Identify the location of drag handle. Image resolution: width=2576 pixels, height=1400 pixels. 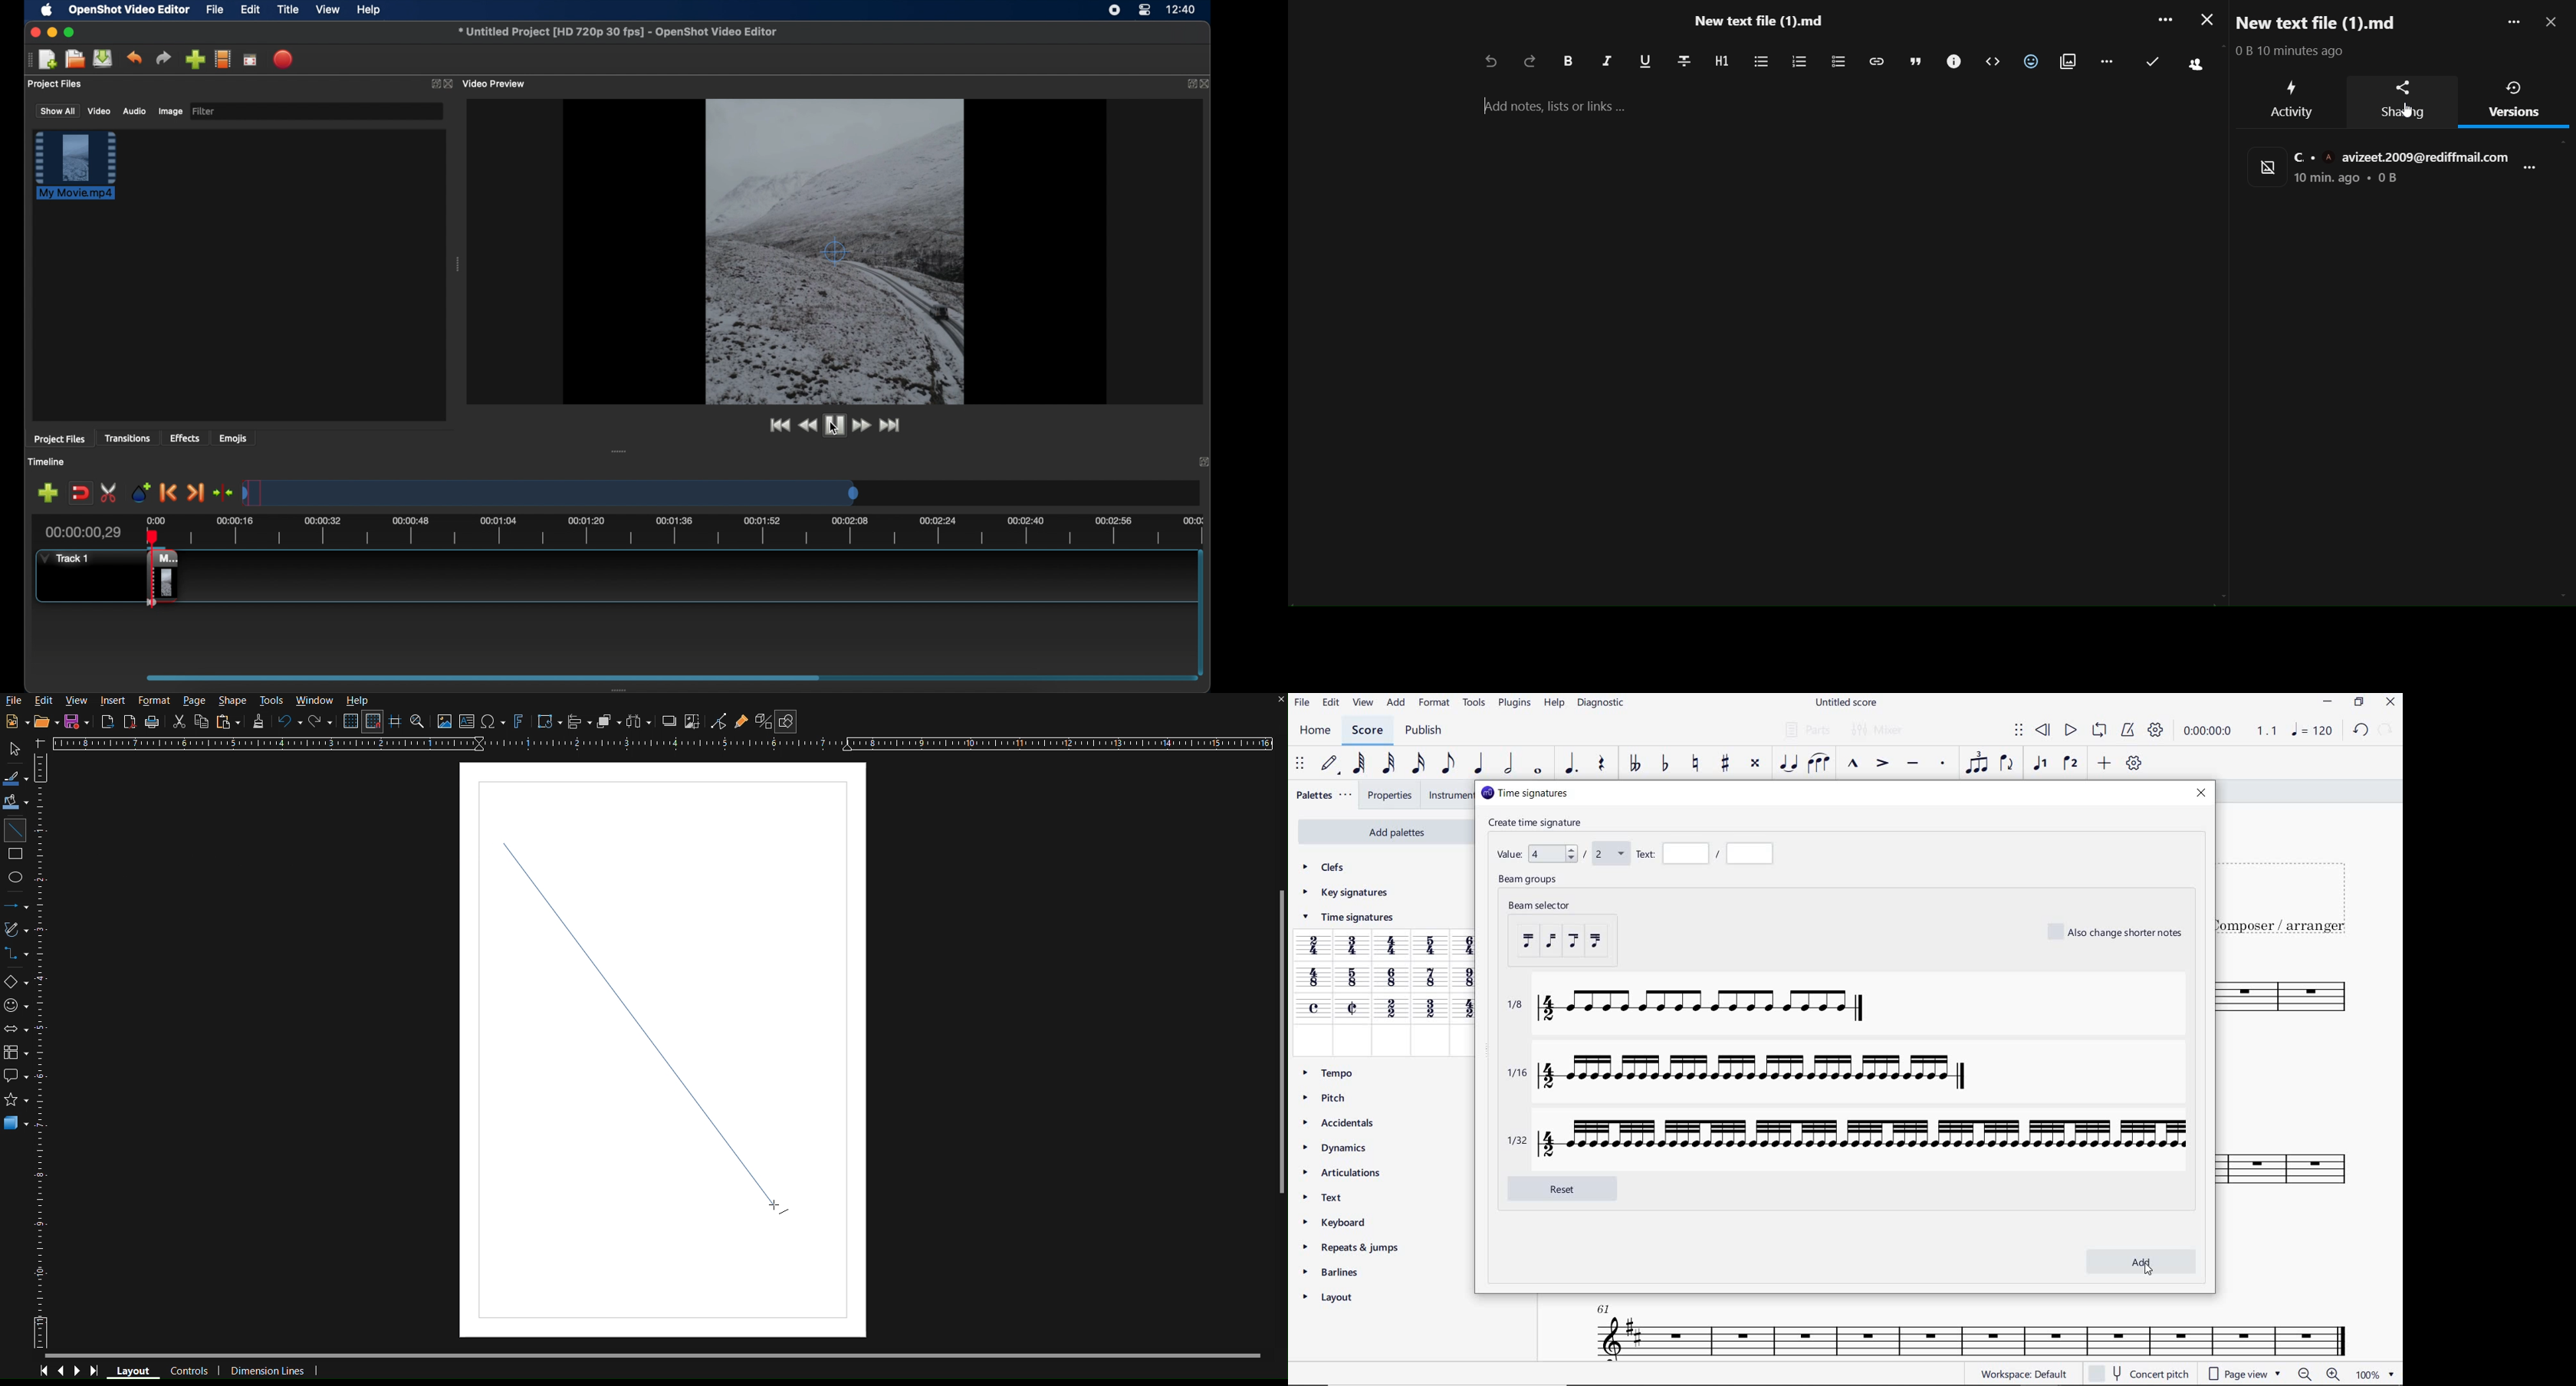
(28, 60).